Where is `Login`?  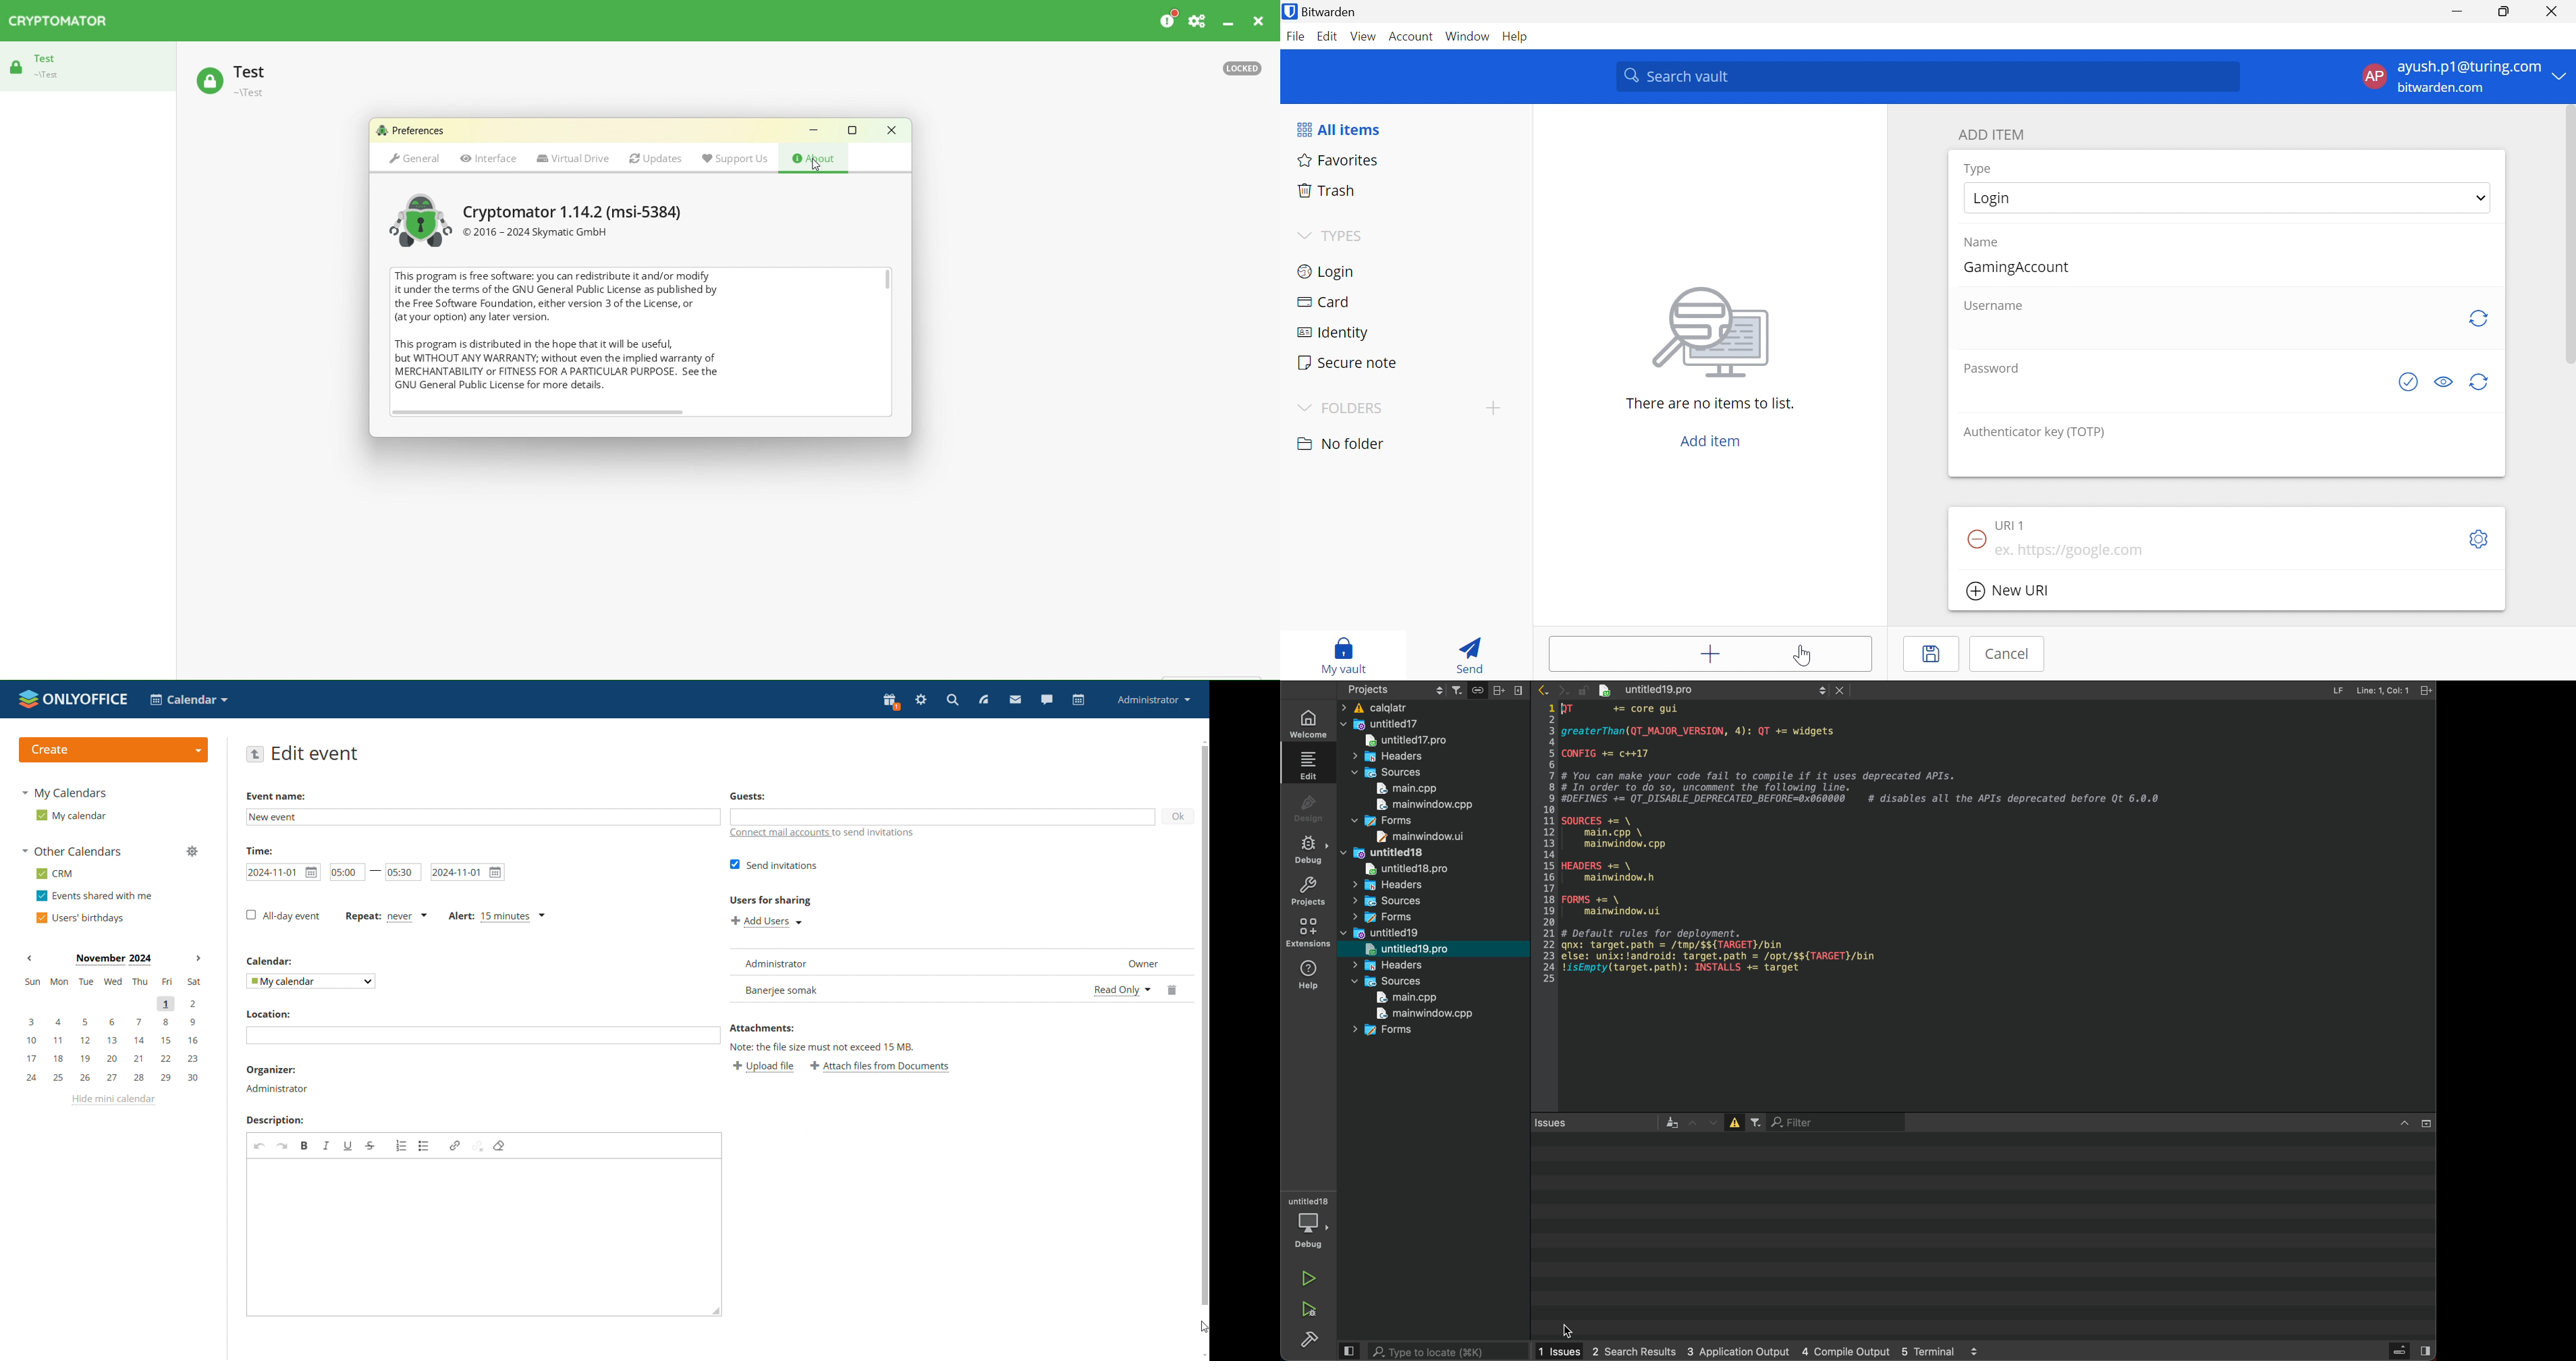
Login is located at coordinates (1995, 198).